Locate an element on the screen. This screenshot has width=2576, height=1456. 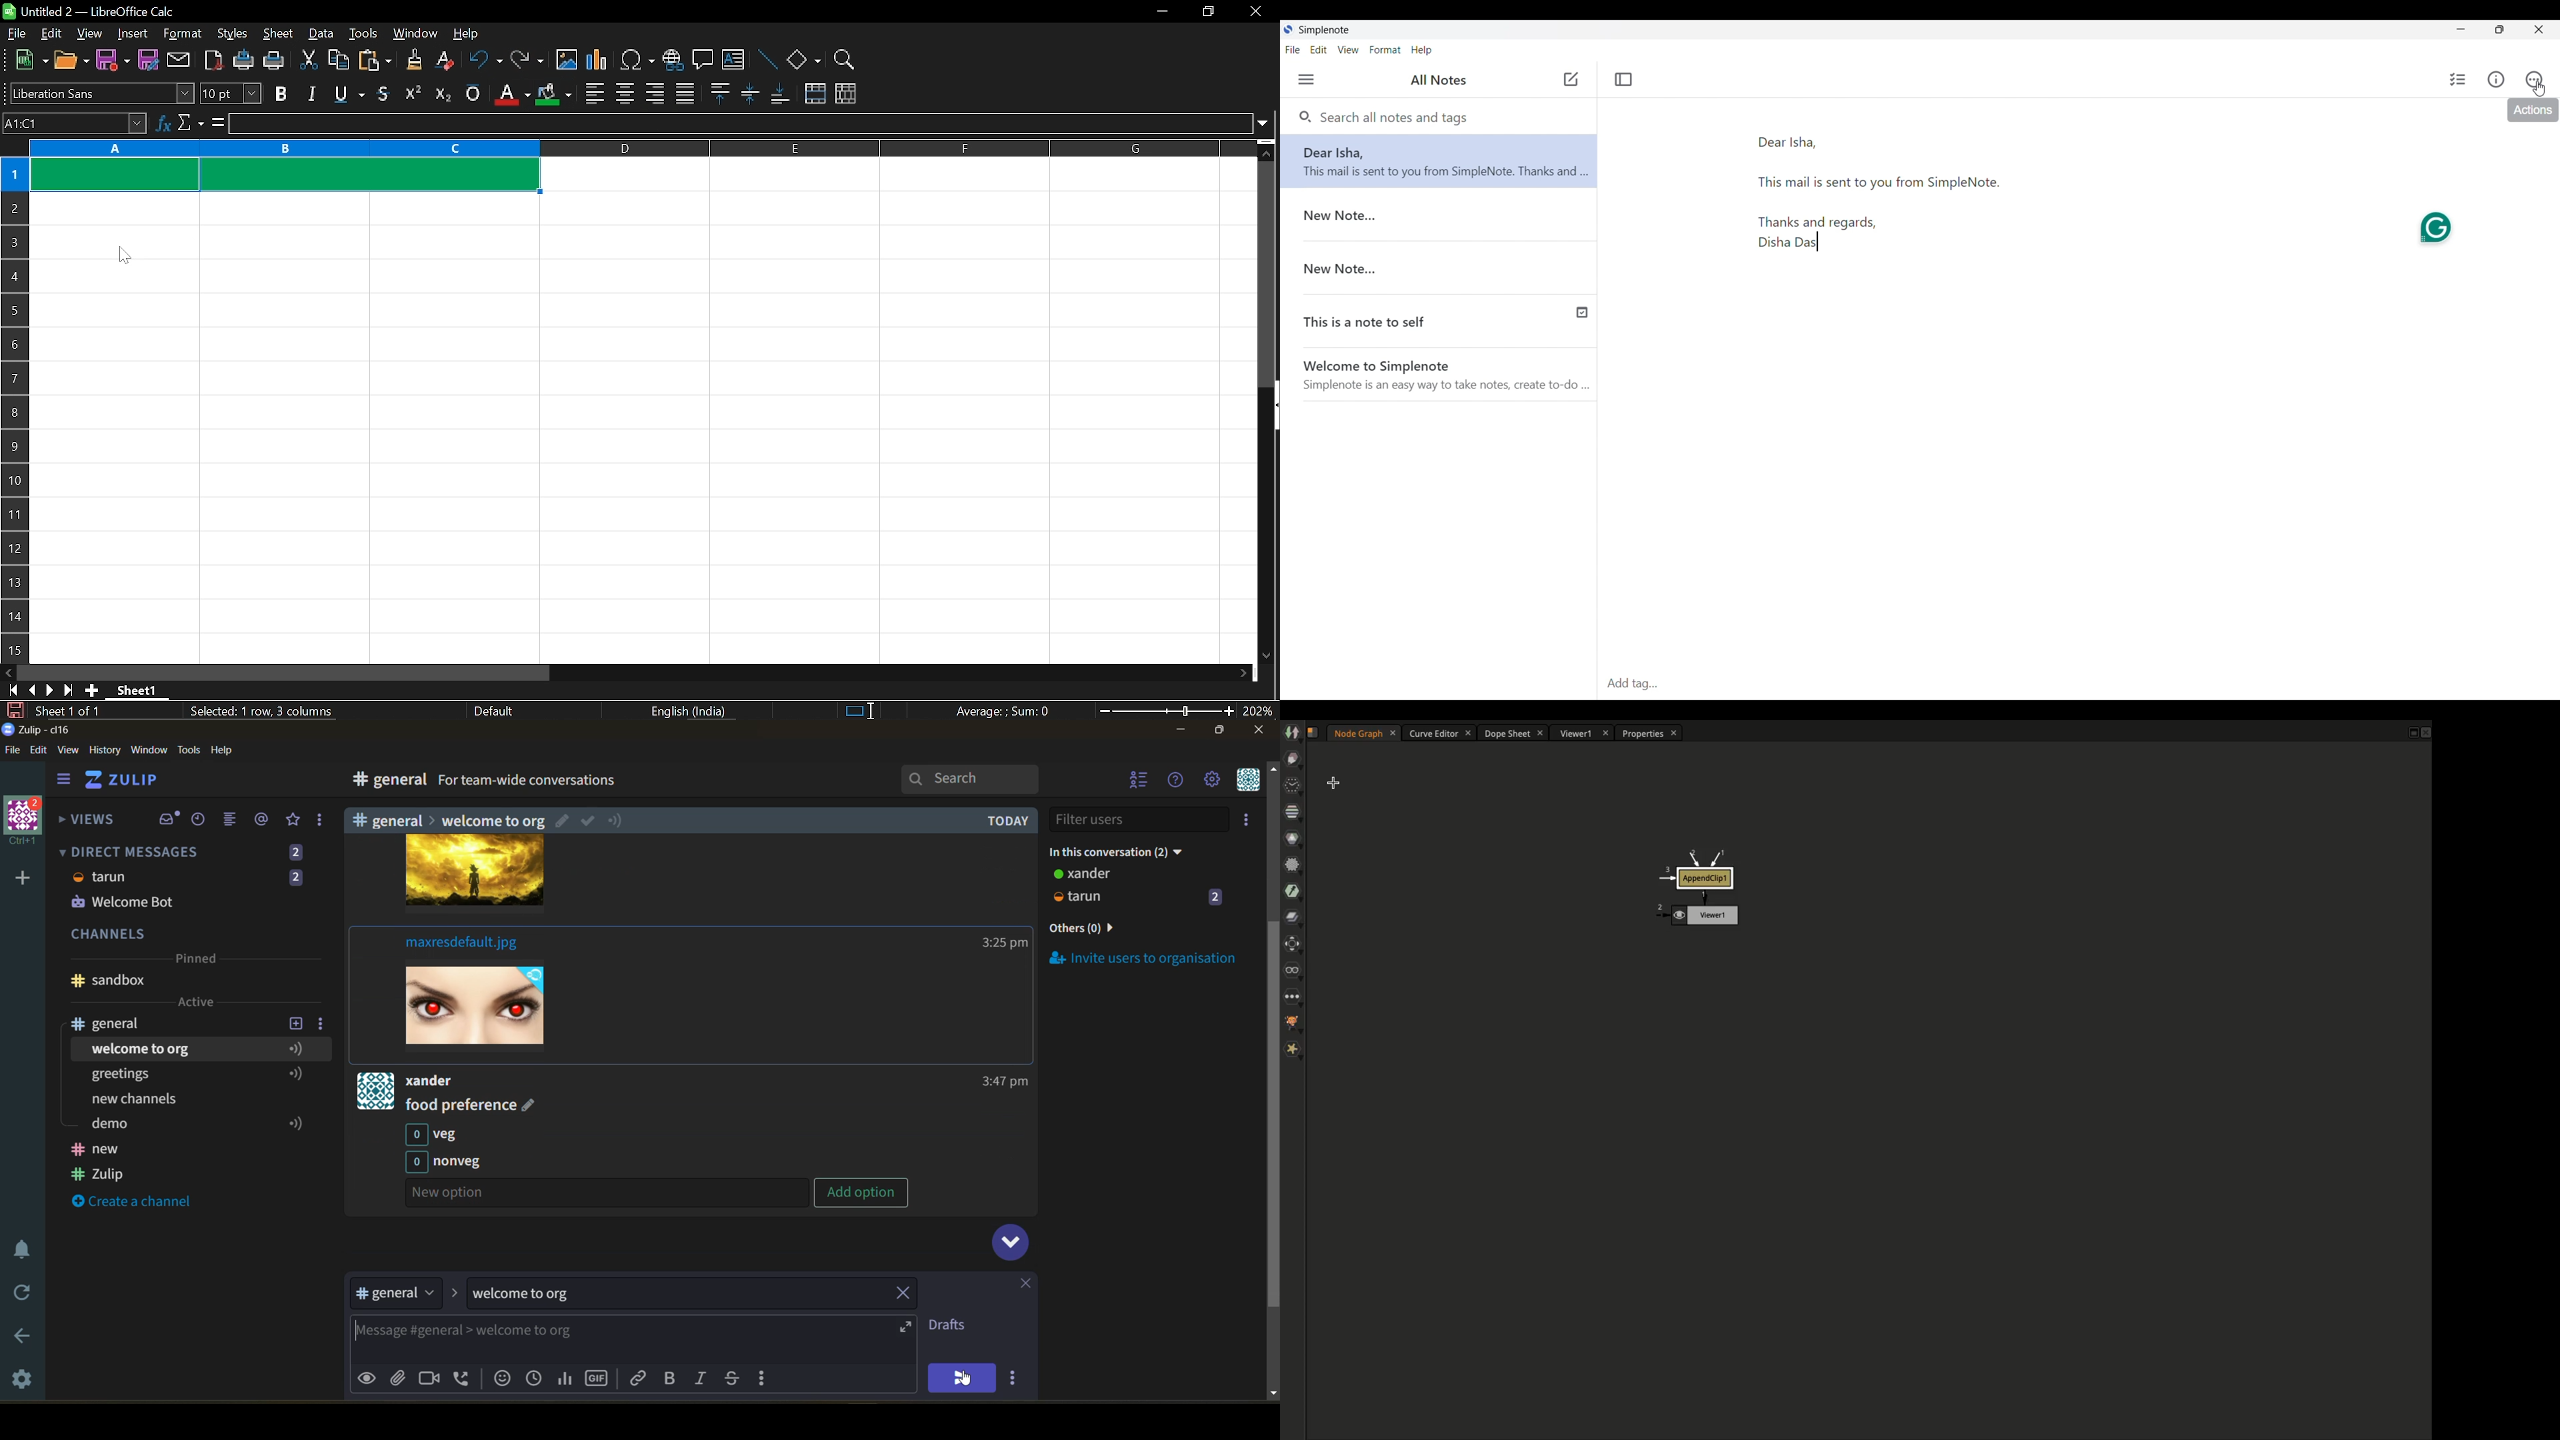
save as is located at coordinates (148, 59).